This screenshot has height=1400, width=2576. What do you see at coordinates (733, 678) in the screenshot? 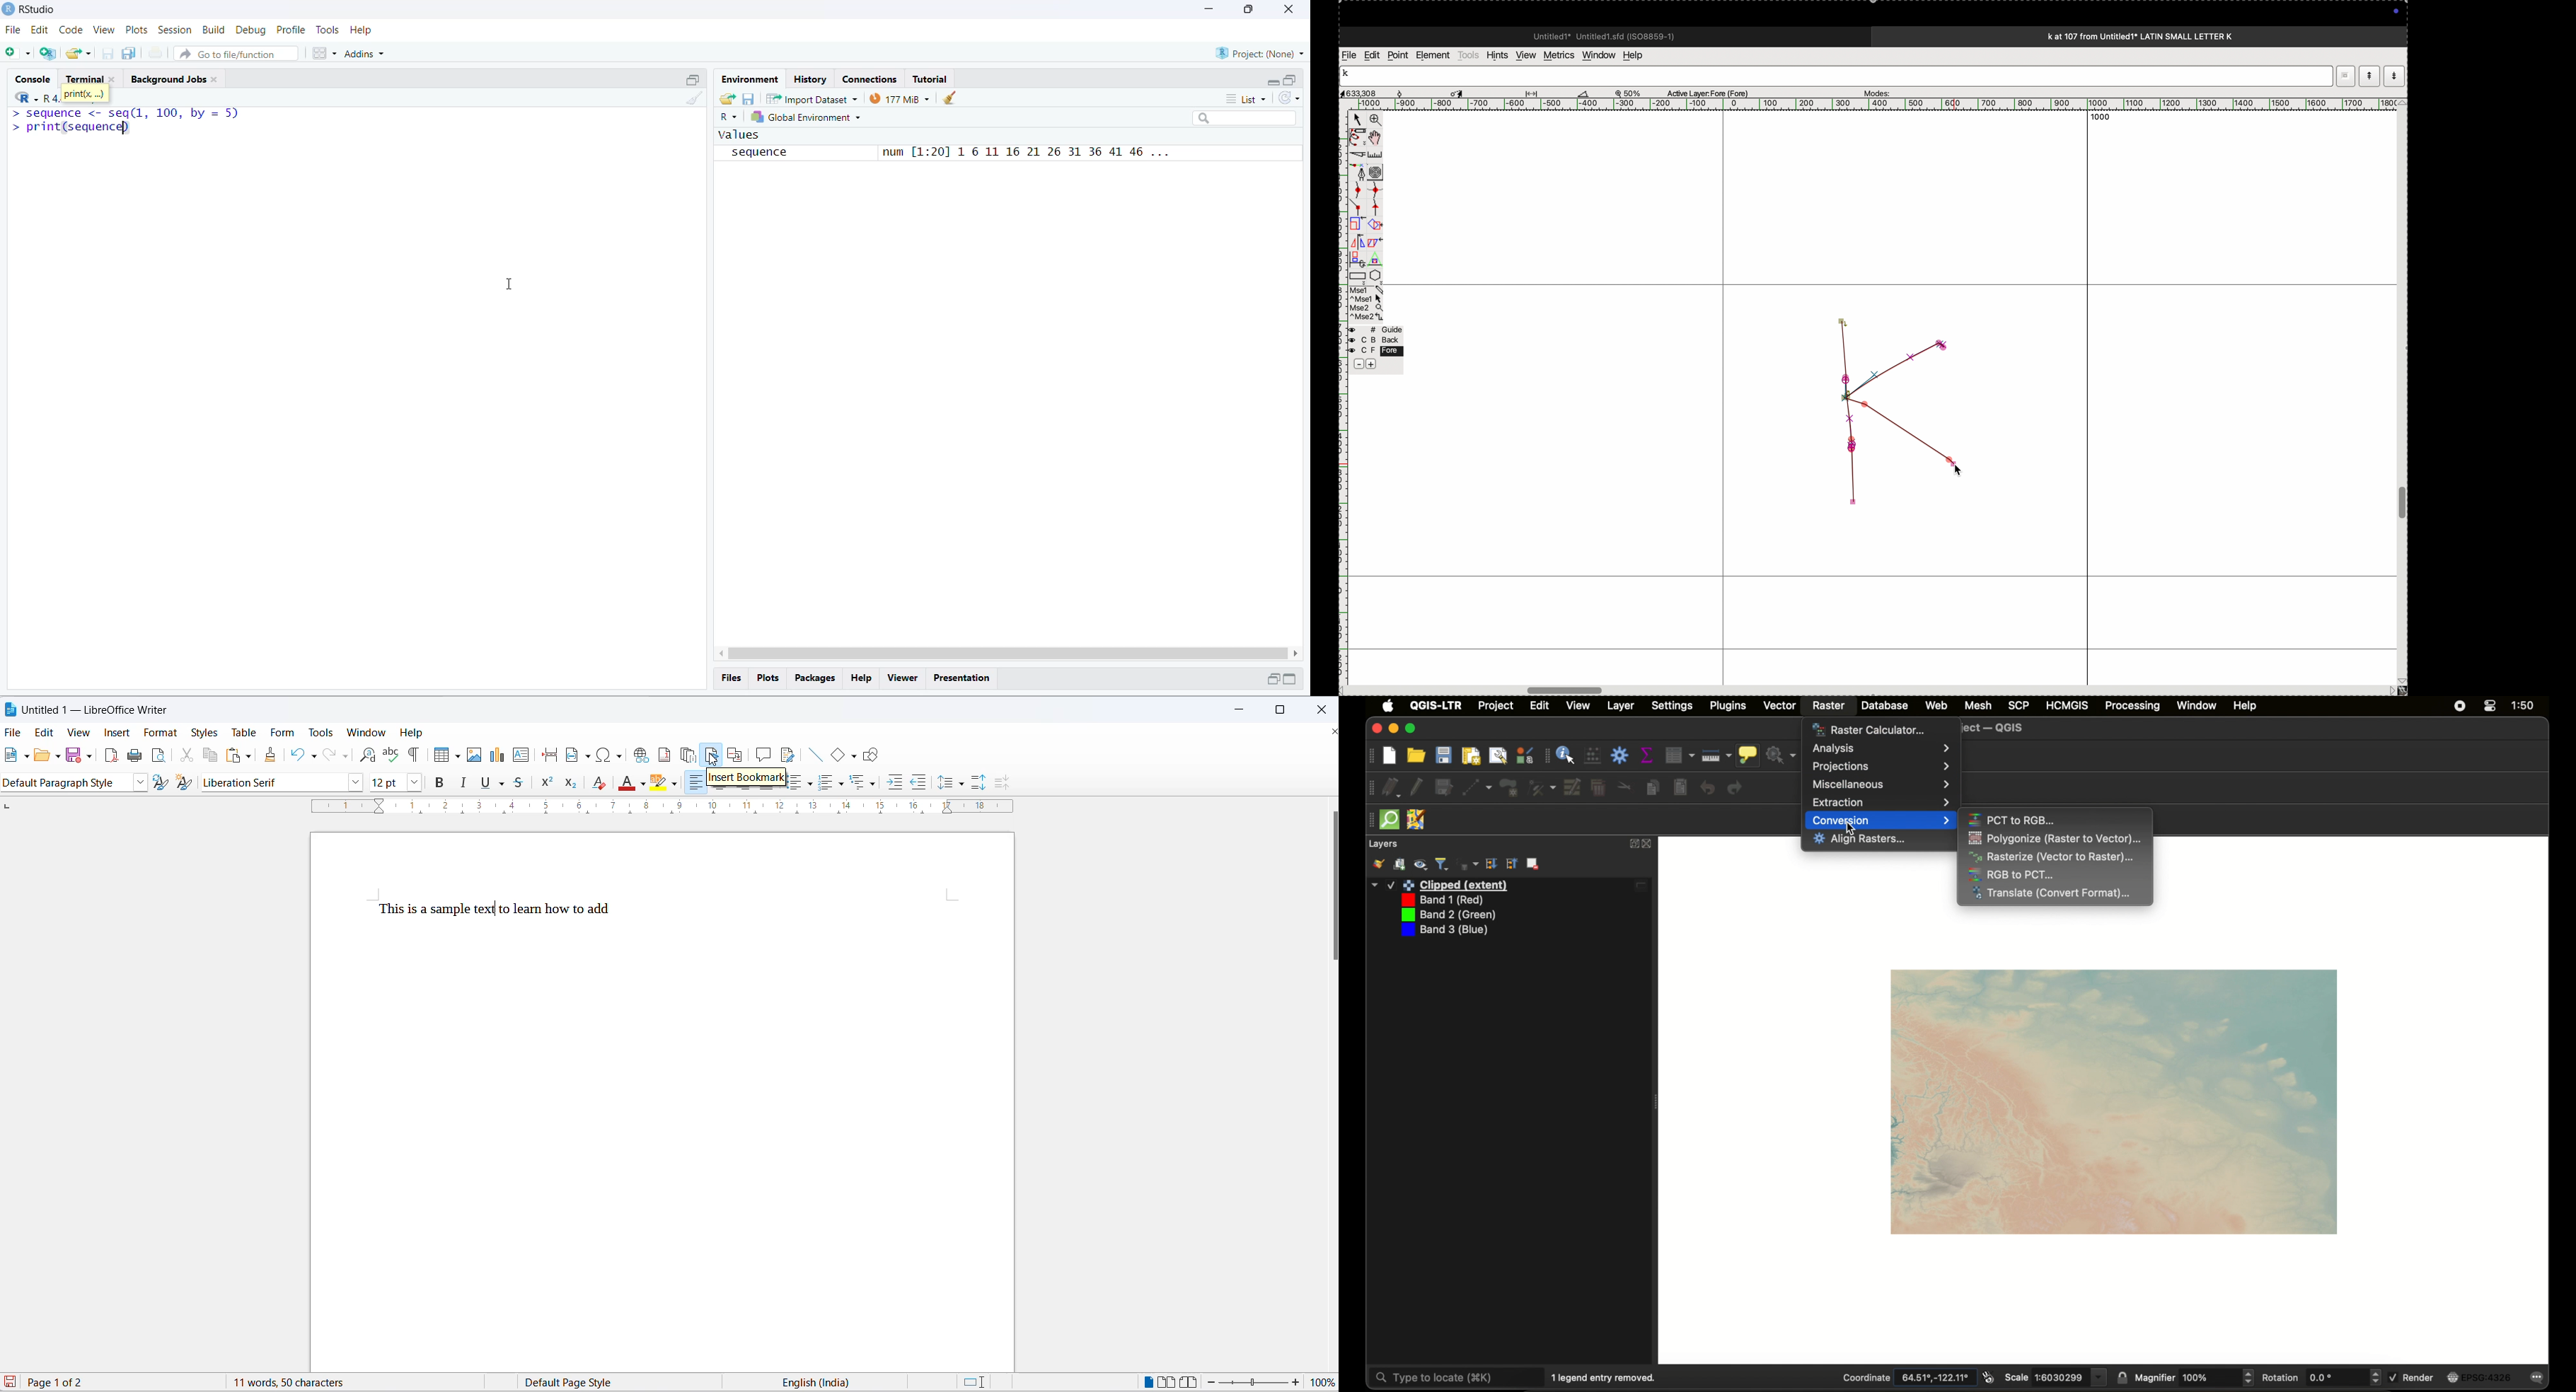
I see `files` at bounding box center [733, 678].